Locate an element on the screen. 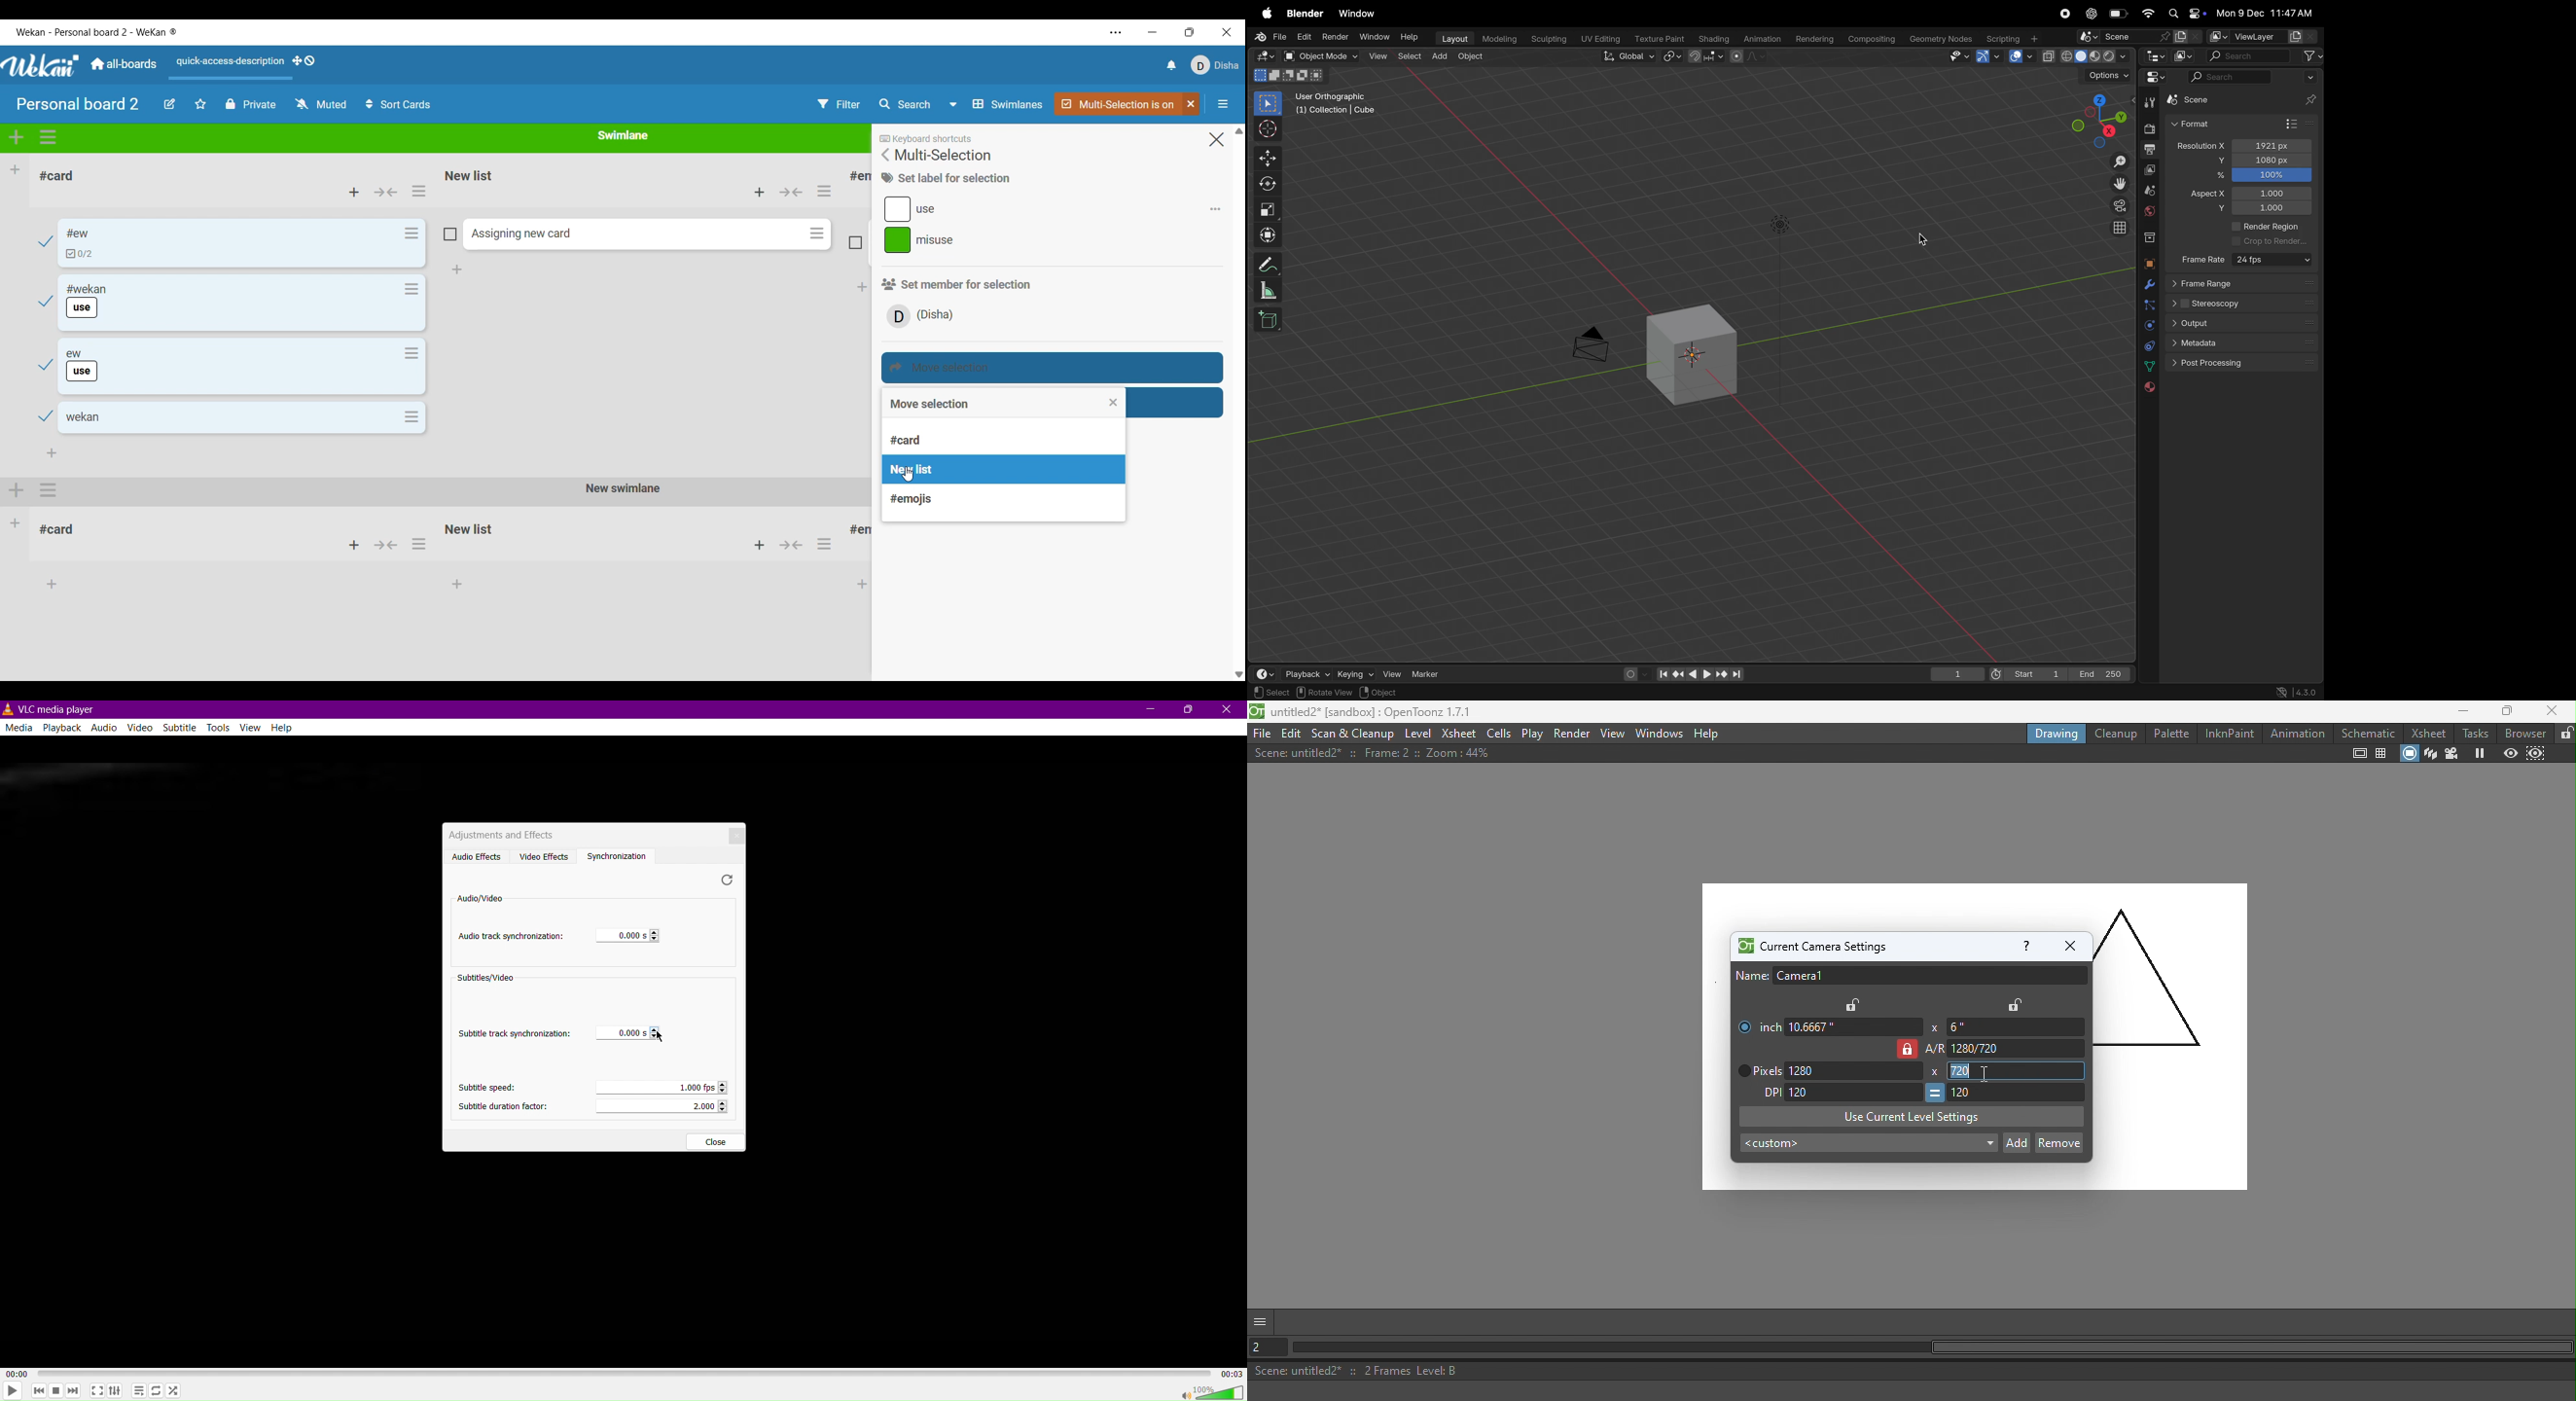  Random is located at coordinates (176, 1391).